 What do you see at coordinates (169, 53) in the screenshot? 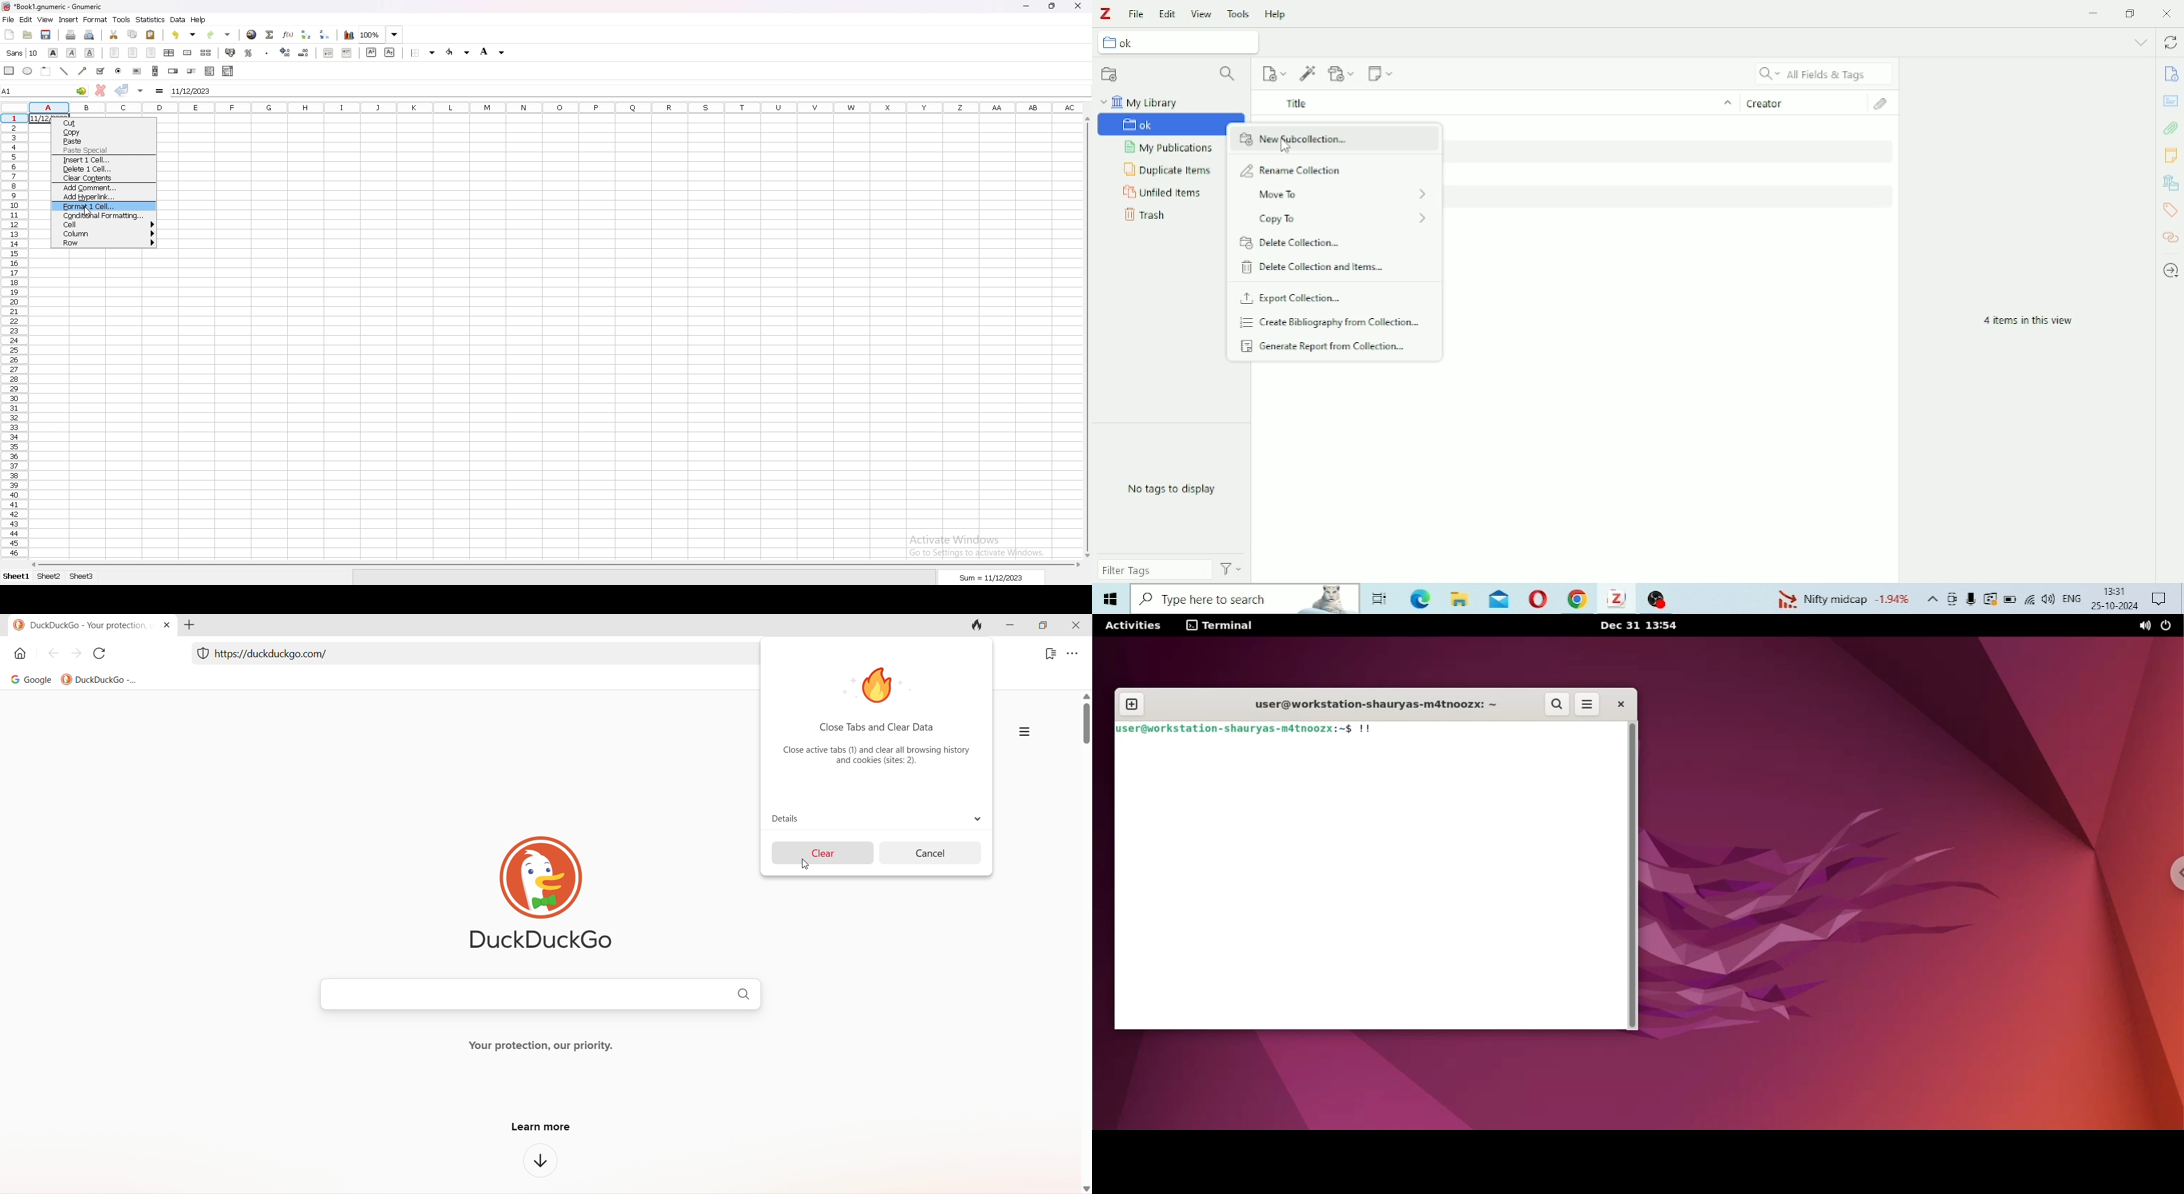
I see `centre horizontally` at bounding box center [169, 53].